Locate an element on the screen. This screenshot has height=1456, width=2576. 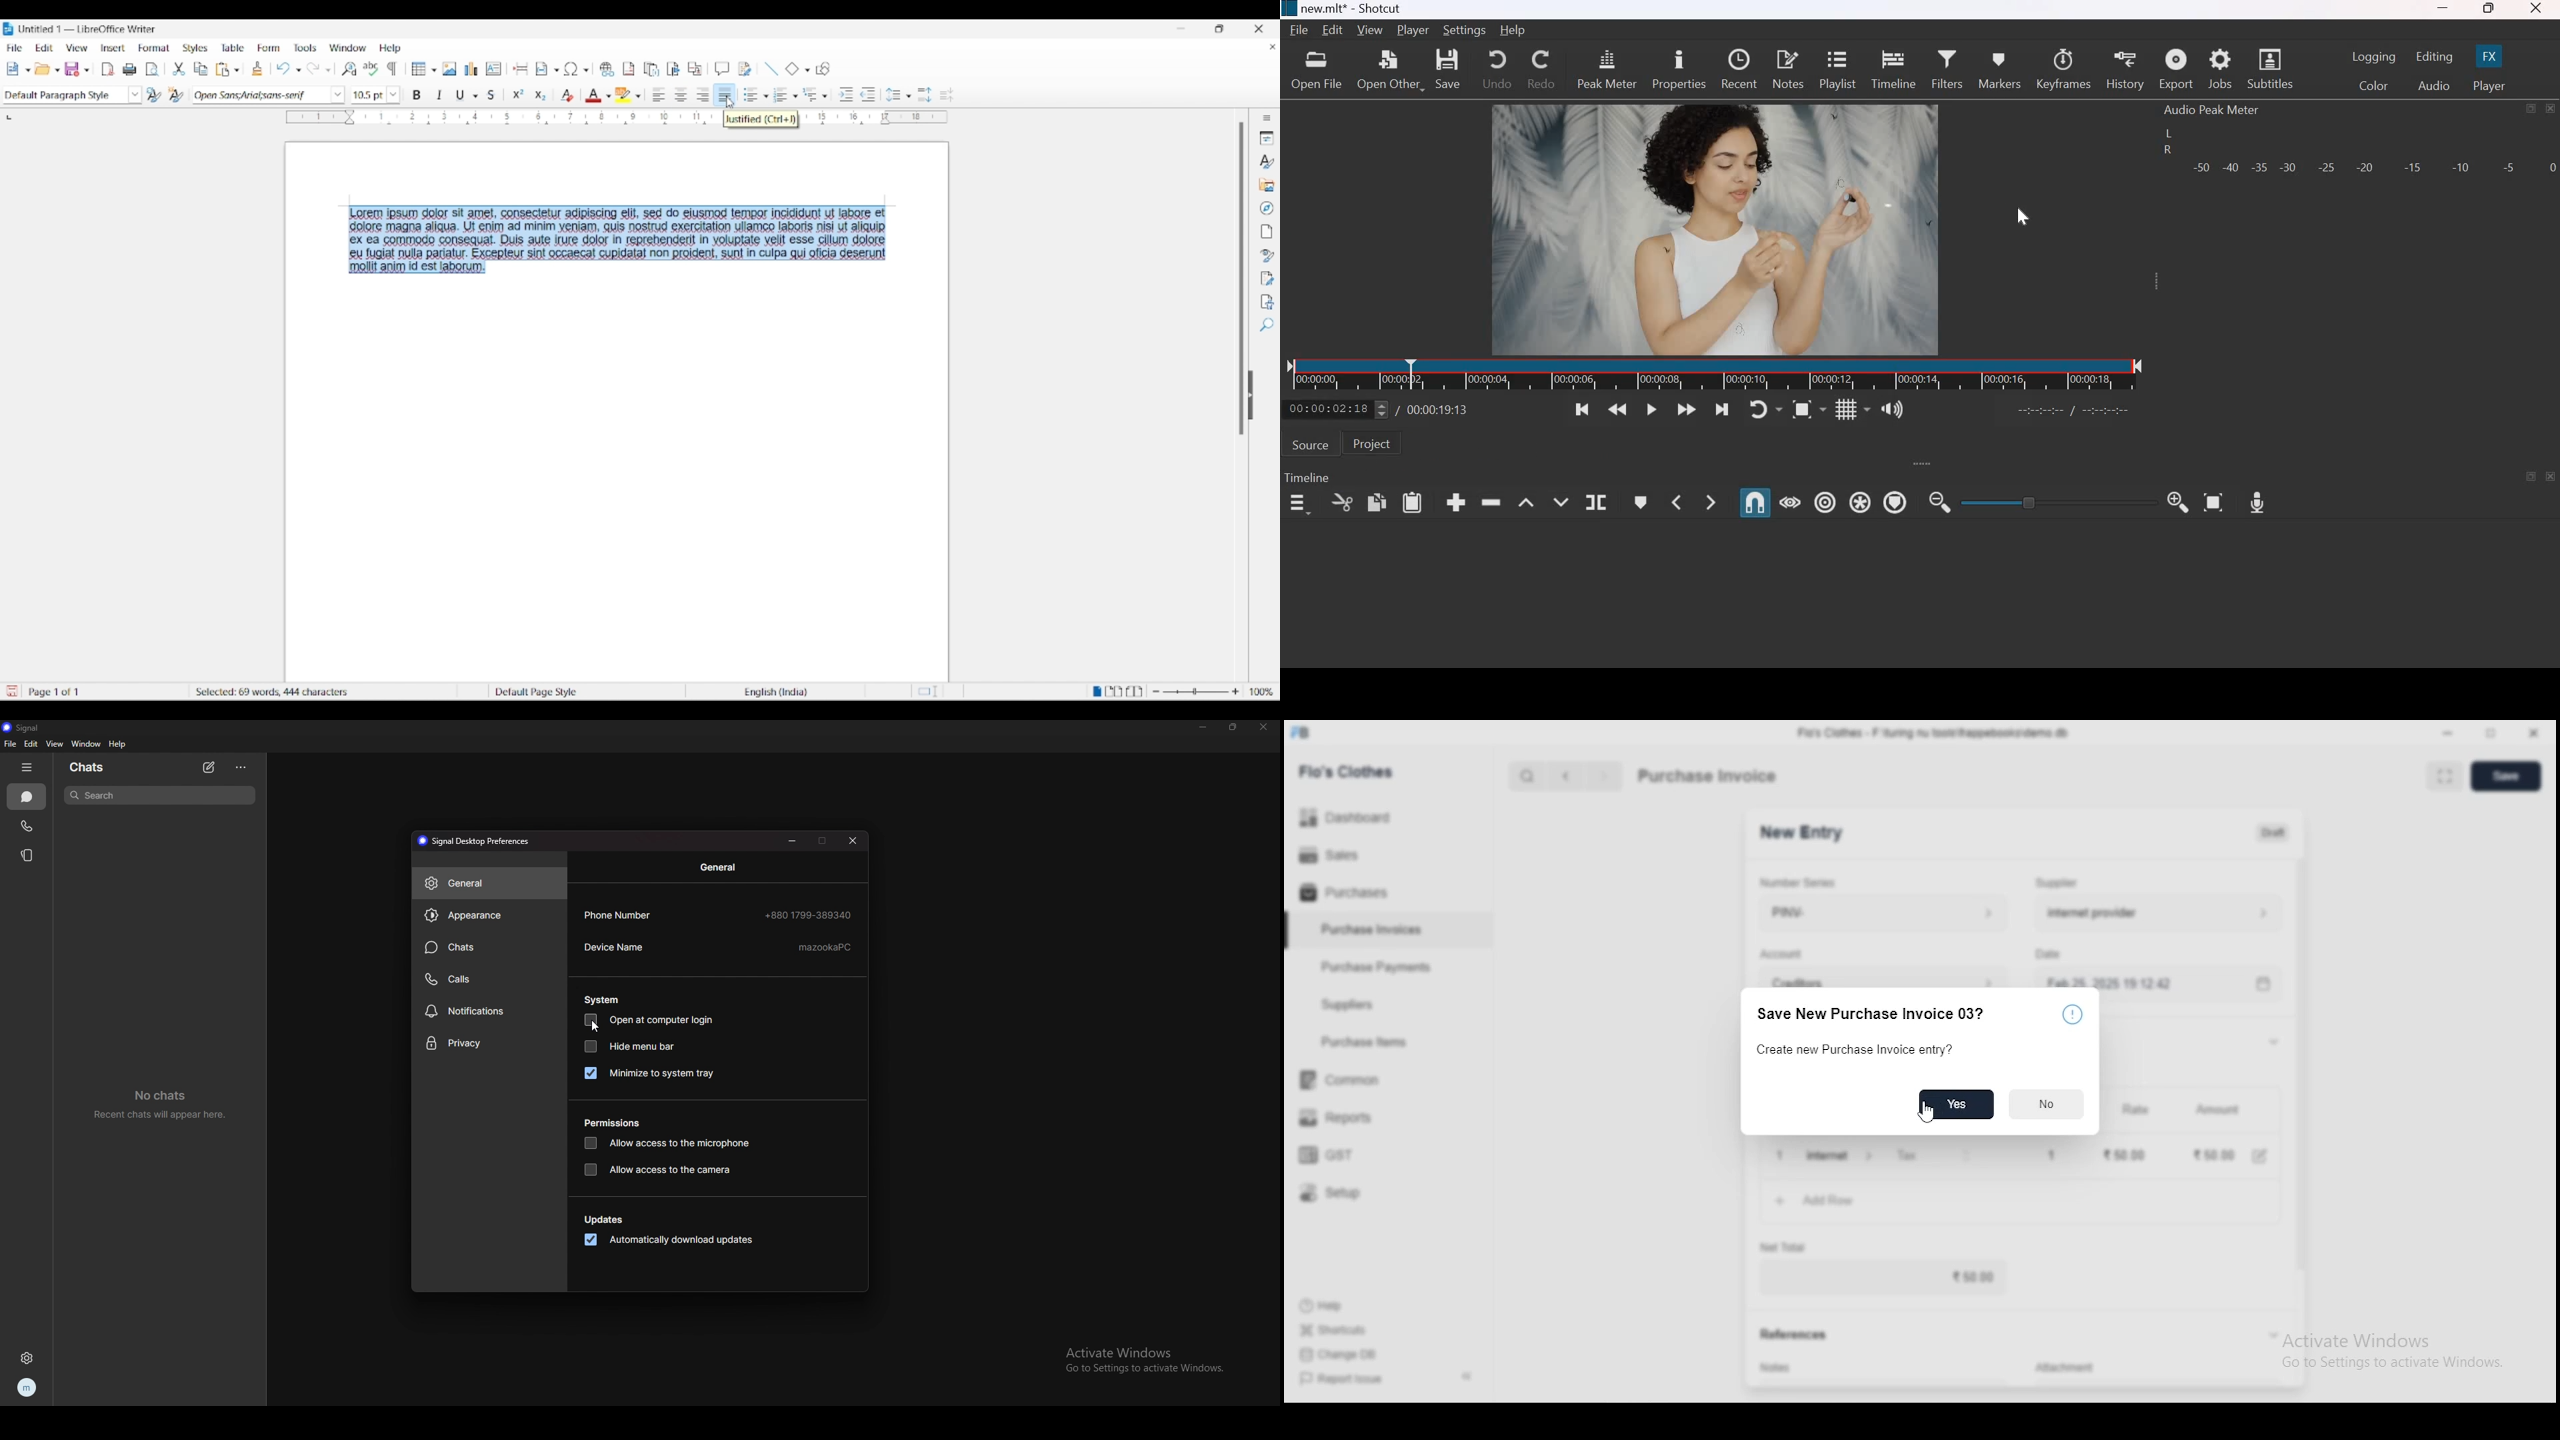
Manually change font size is located at coordinates (368, 95).